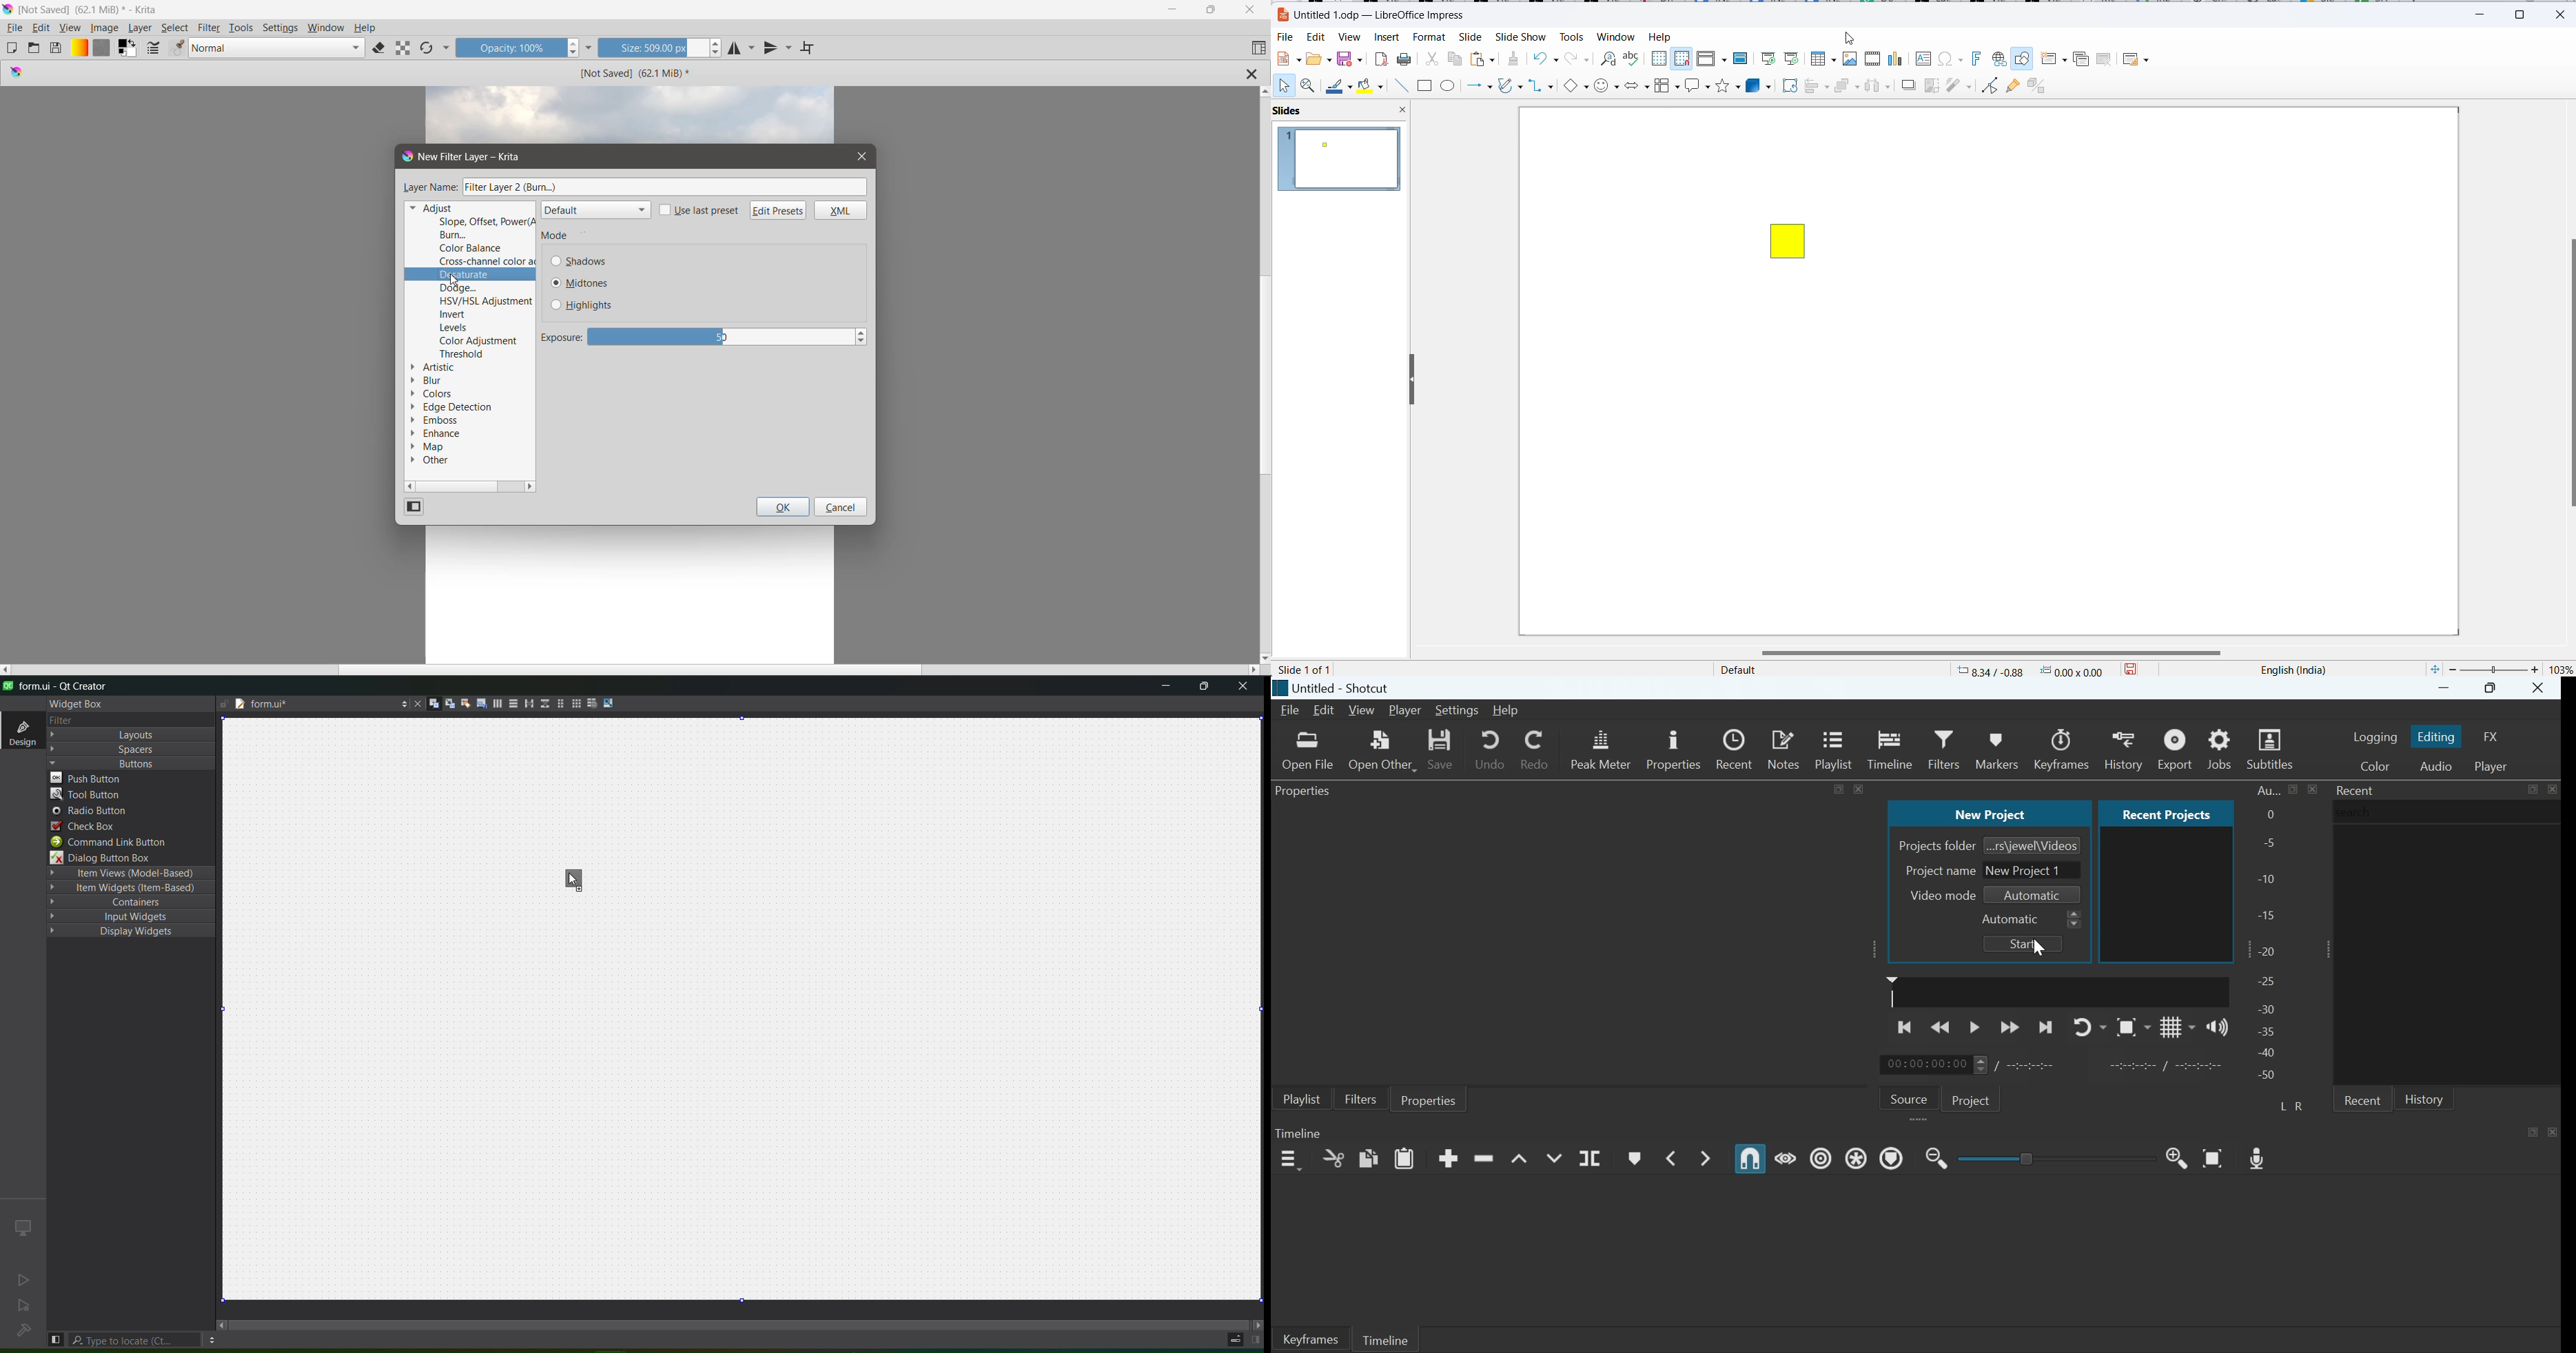  Describe the element at coordinates (1578, 59) in the screenshot. I see `redo` at that location.